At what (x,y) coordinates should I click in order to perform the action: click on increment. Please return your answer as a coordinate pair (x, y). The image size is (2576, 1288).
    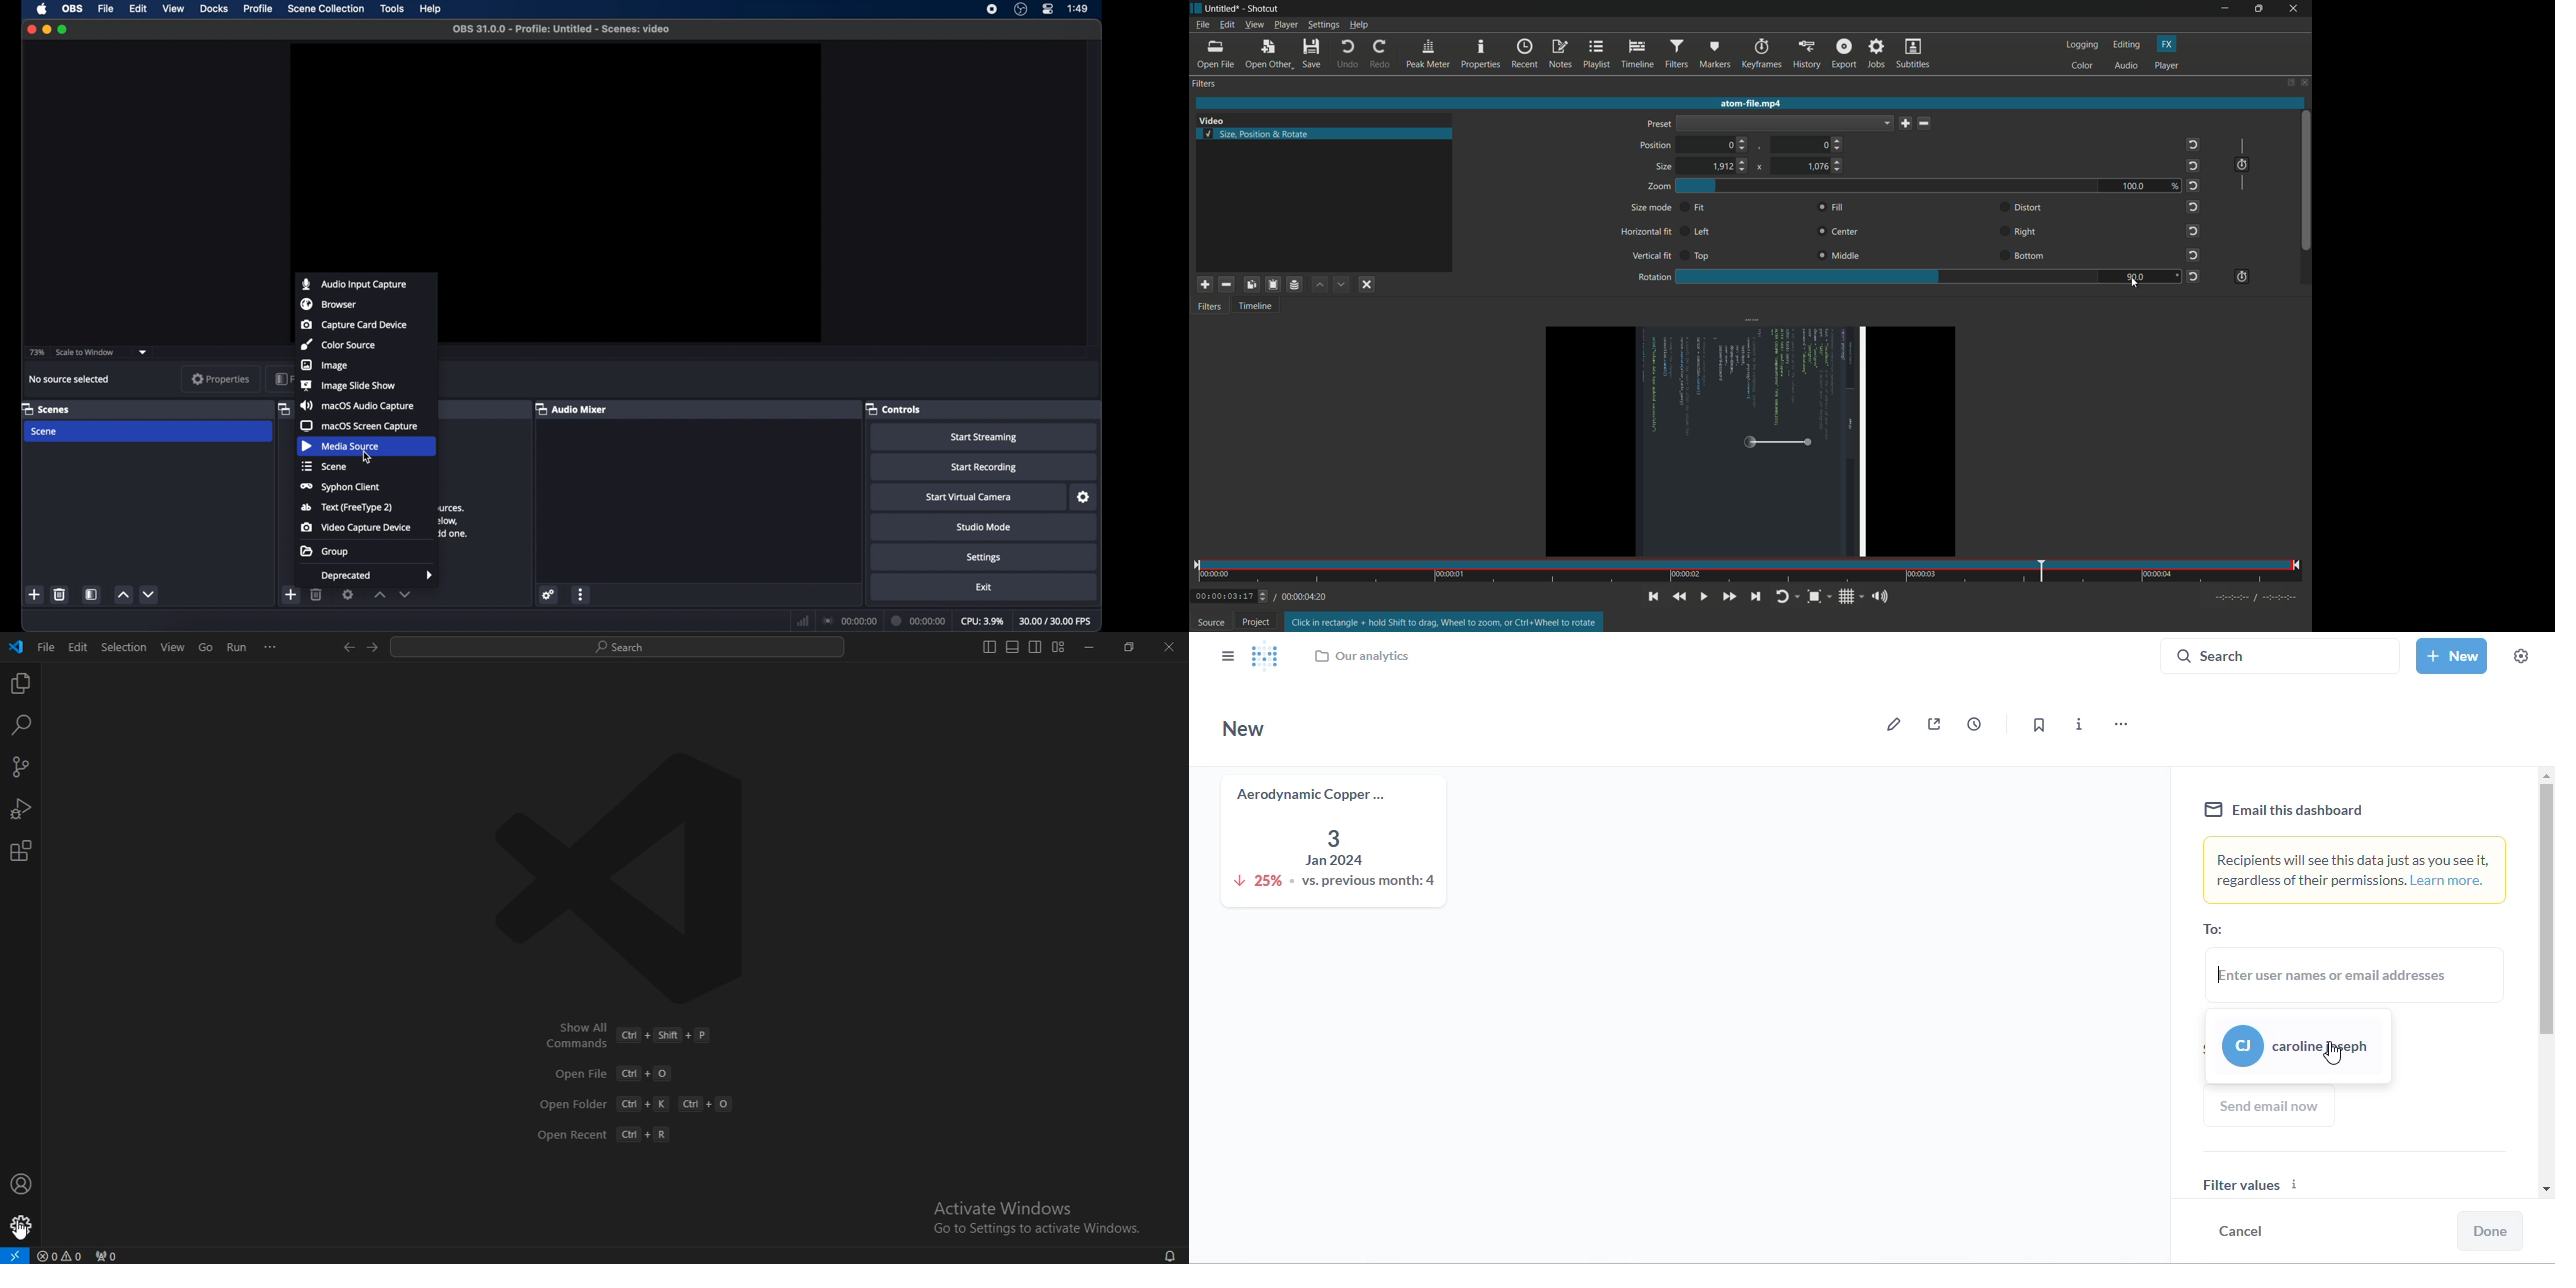
    Looking at the image, I should click on (379, 594).